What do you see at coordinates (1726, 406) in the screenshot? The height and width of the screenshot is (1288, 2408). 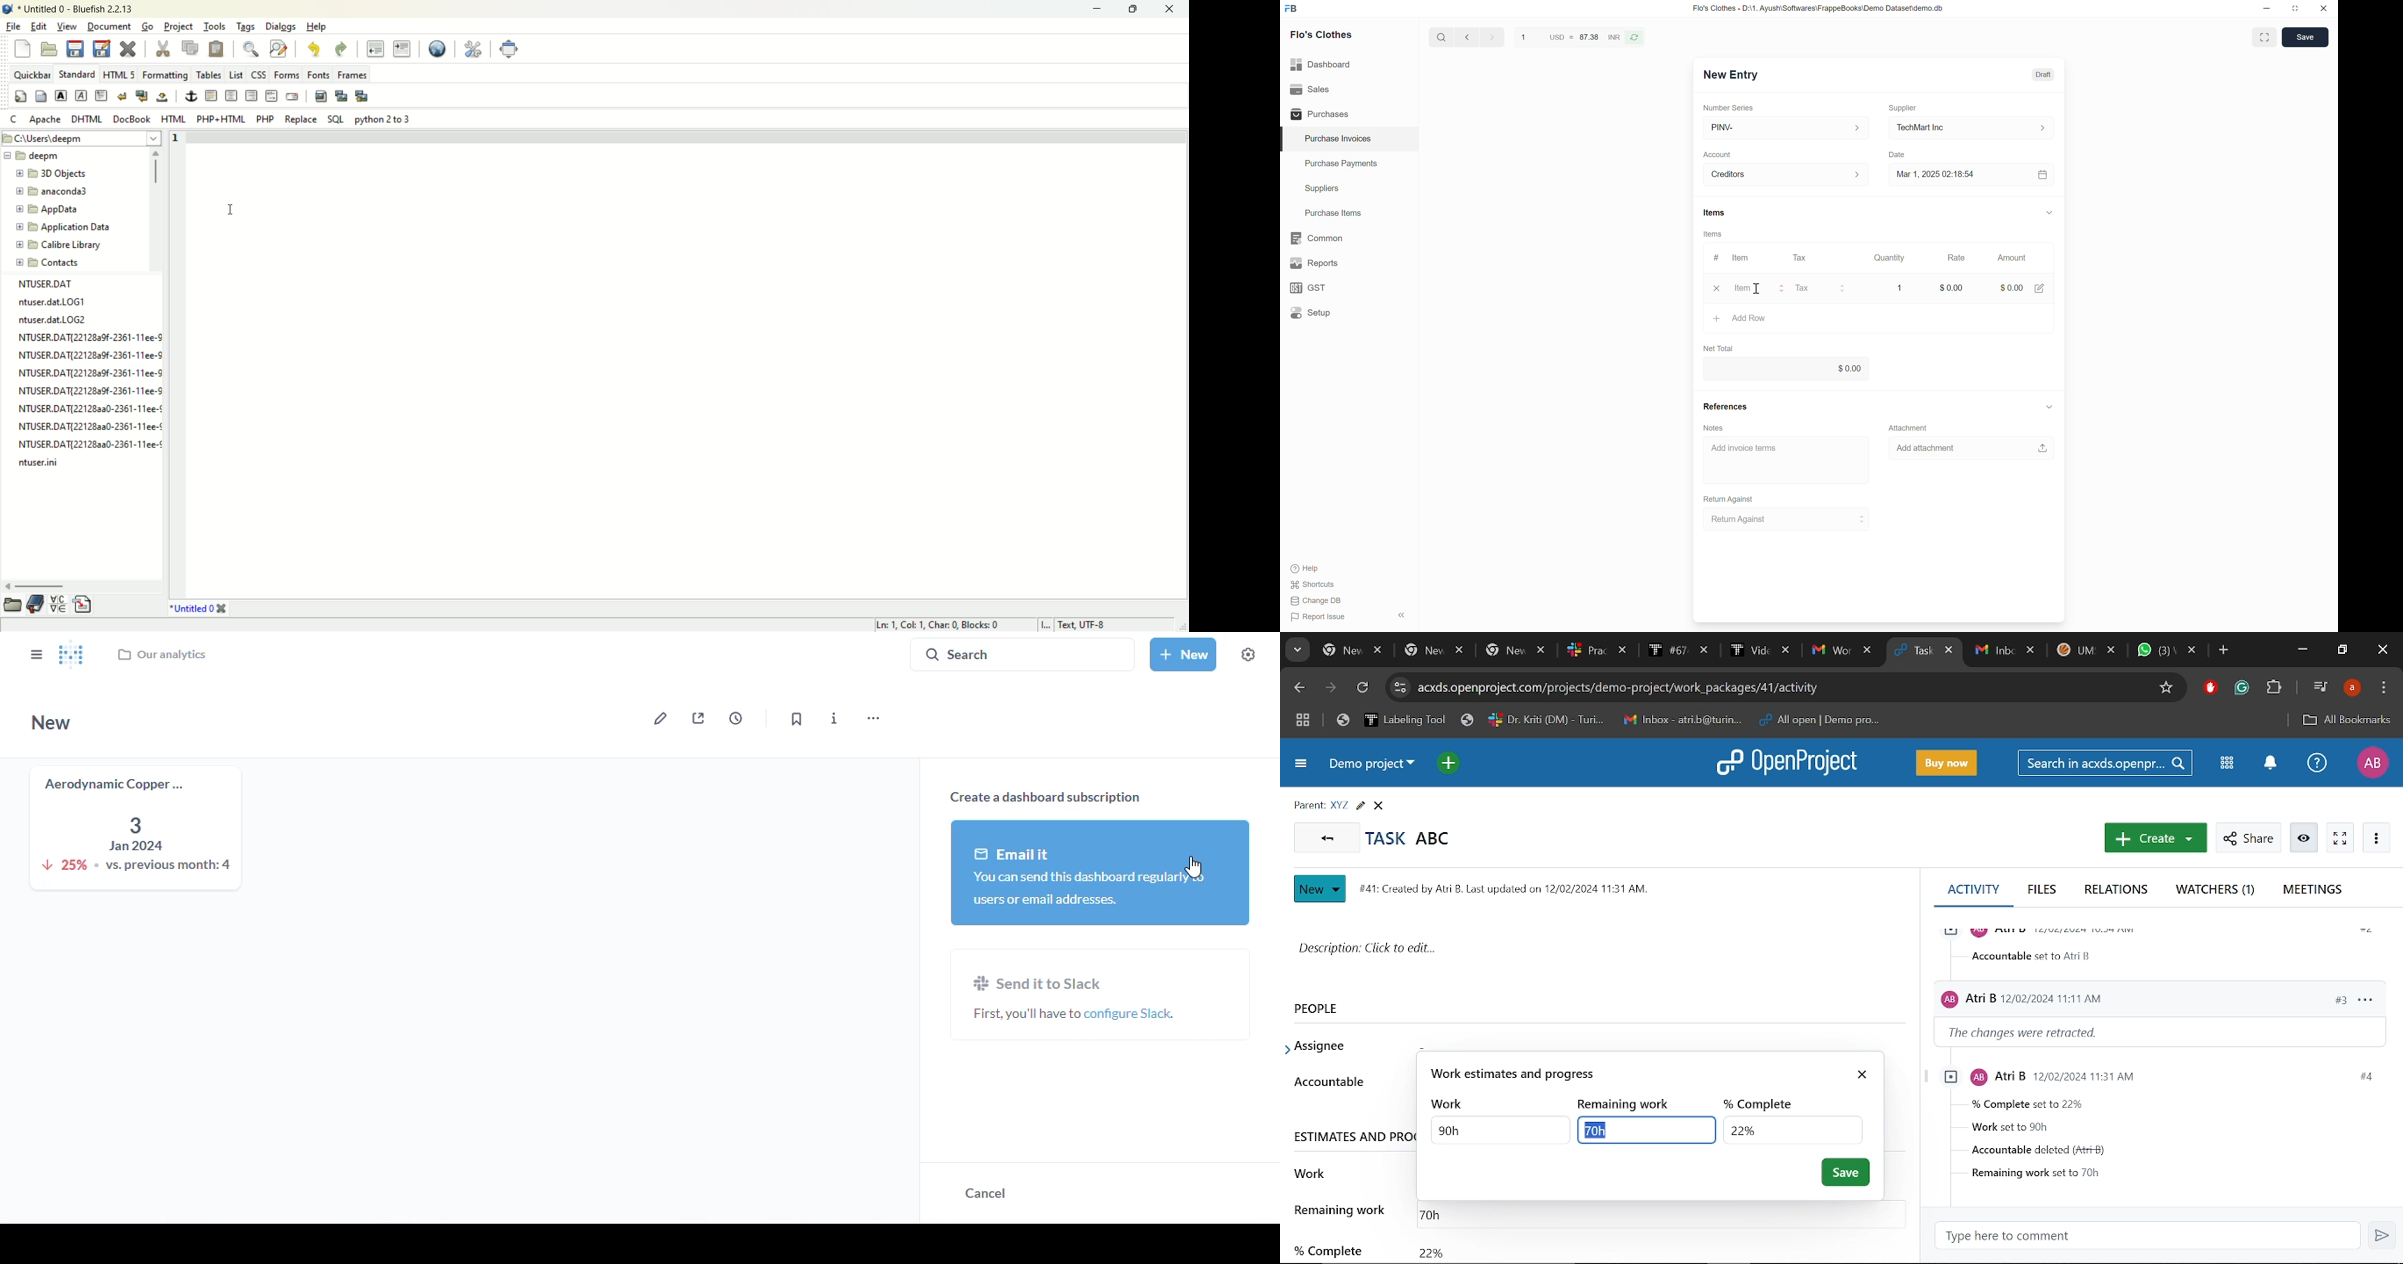 I see `References` at bounding box center [1726, 406].